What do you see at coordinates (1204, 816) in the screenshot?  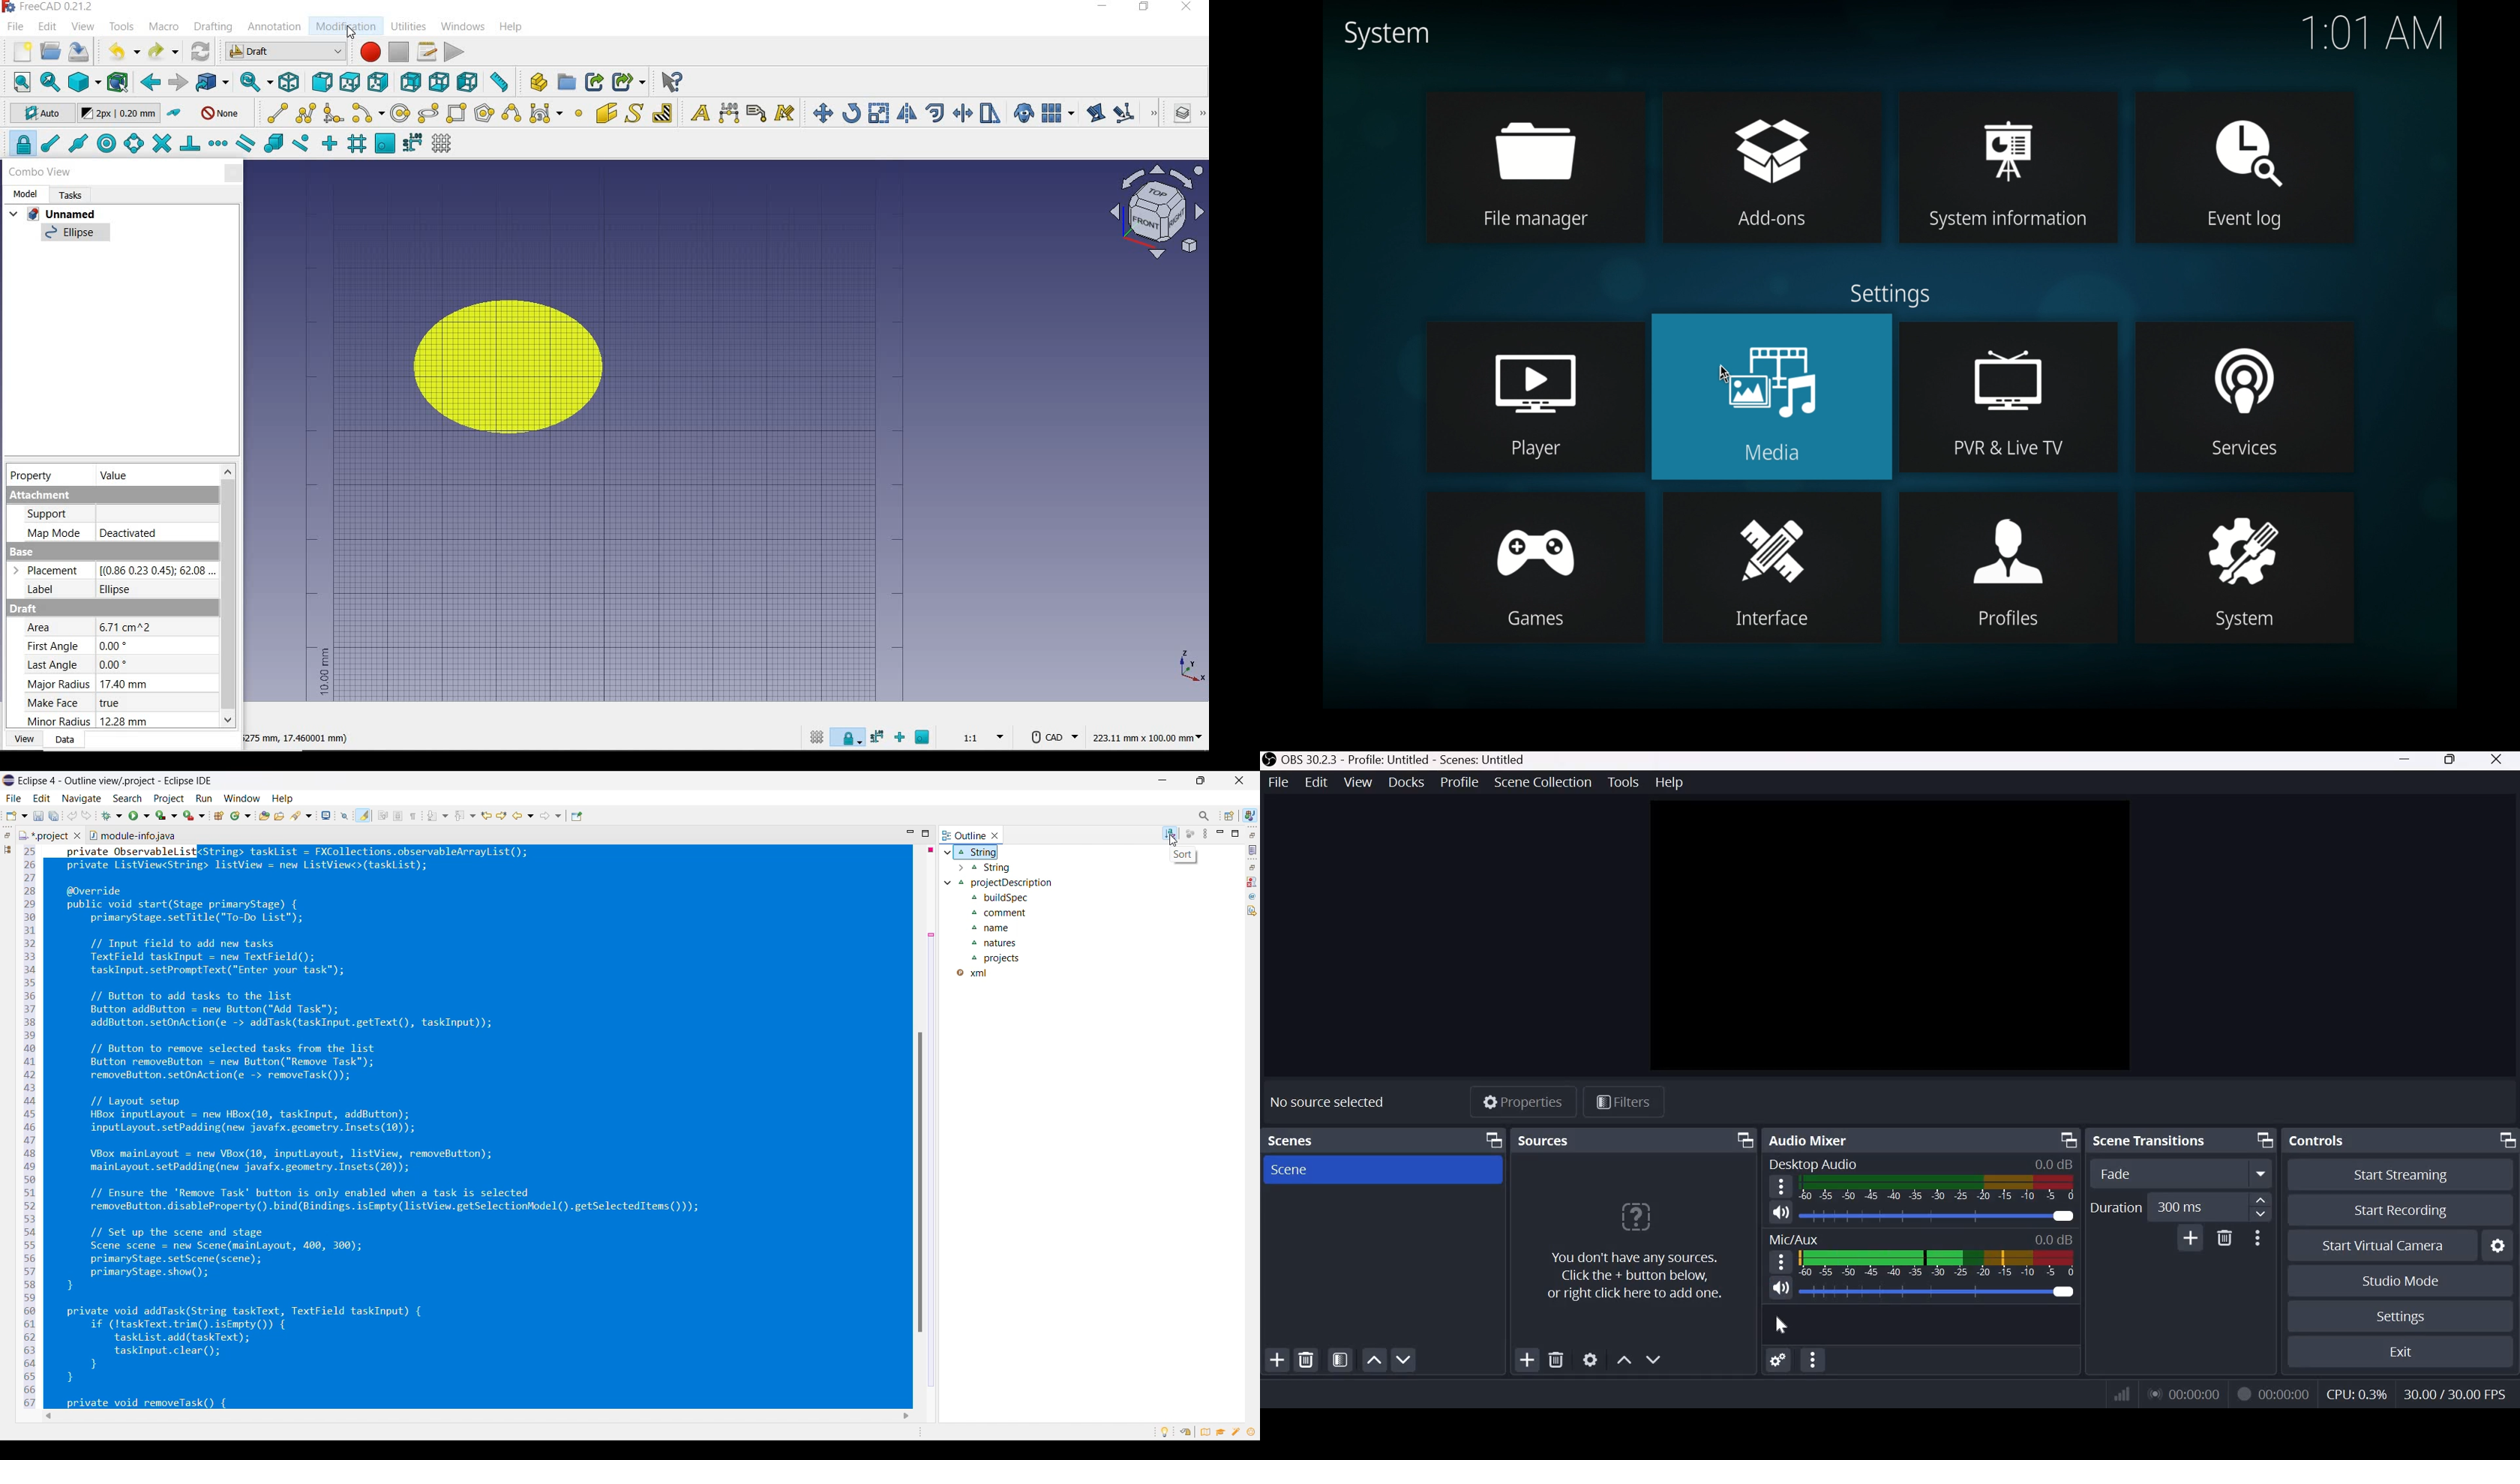 I see `Access commands and other items ` at bounding box center [1204, 816].